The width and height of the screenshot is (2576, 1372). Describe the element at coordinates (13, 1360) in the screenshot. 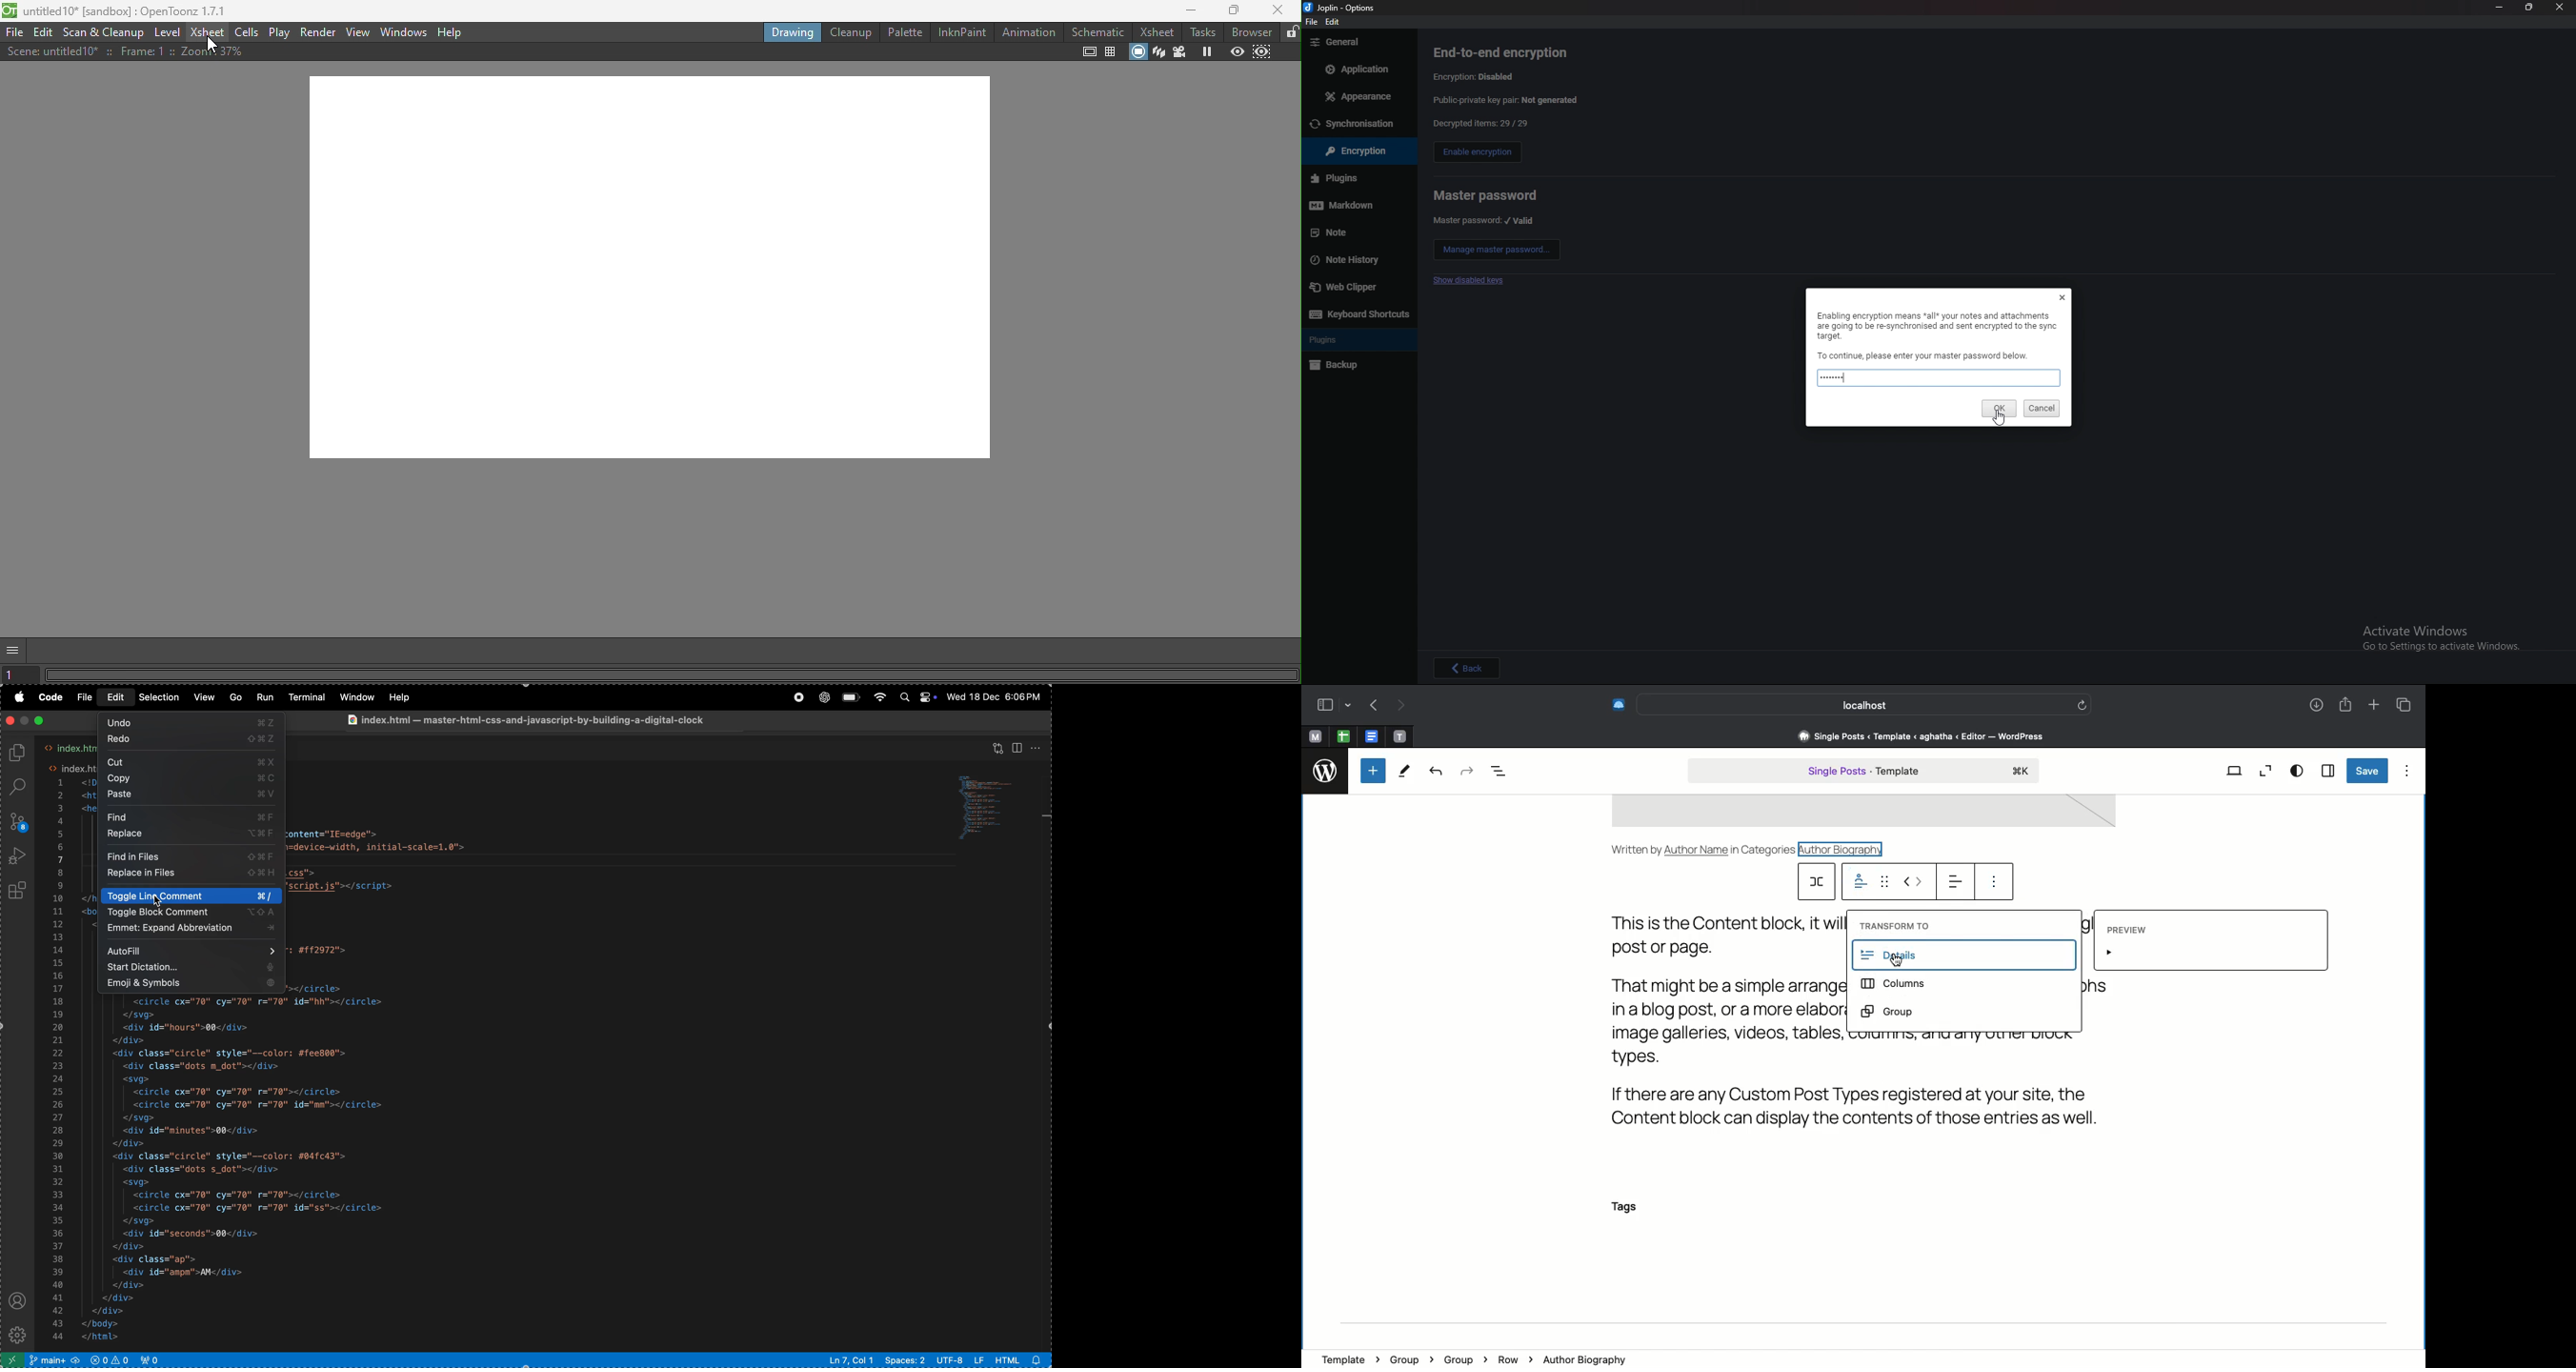

I see `open remote window` at that location.